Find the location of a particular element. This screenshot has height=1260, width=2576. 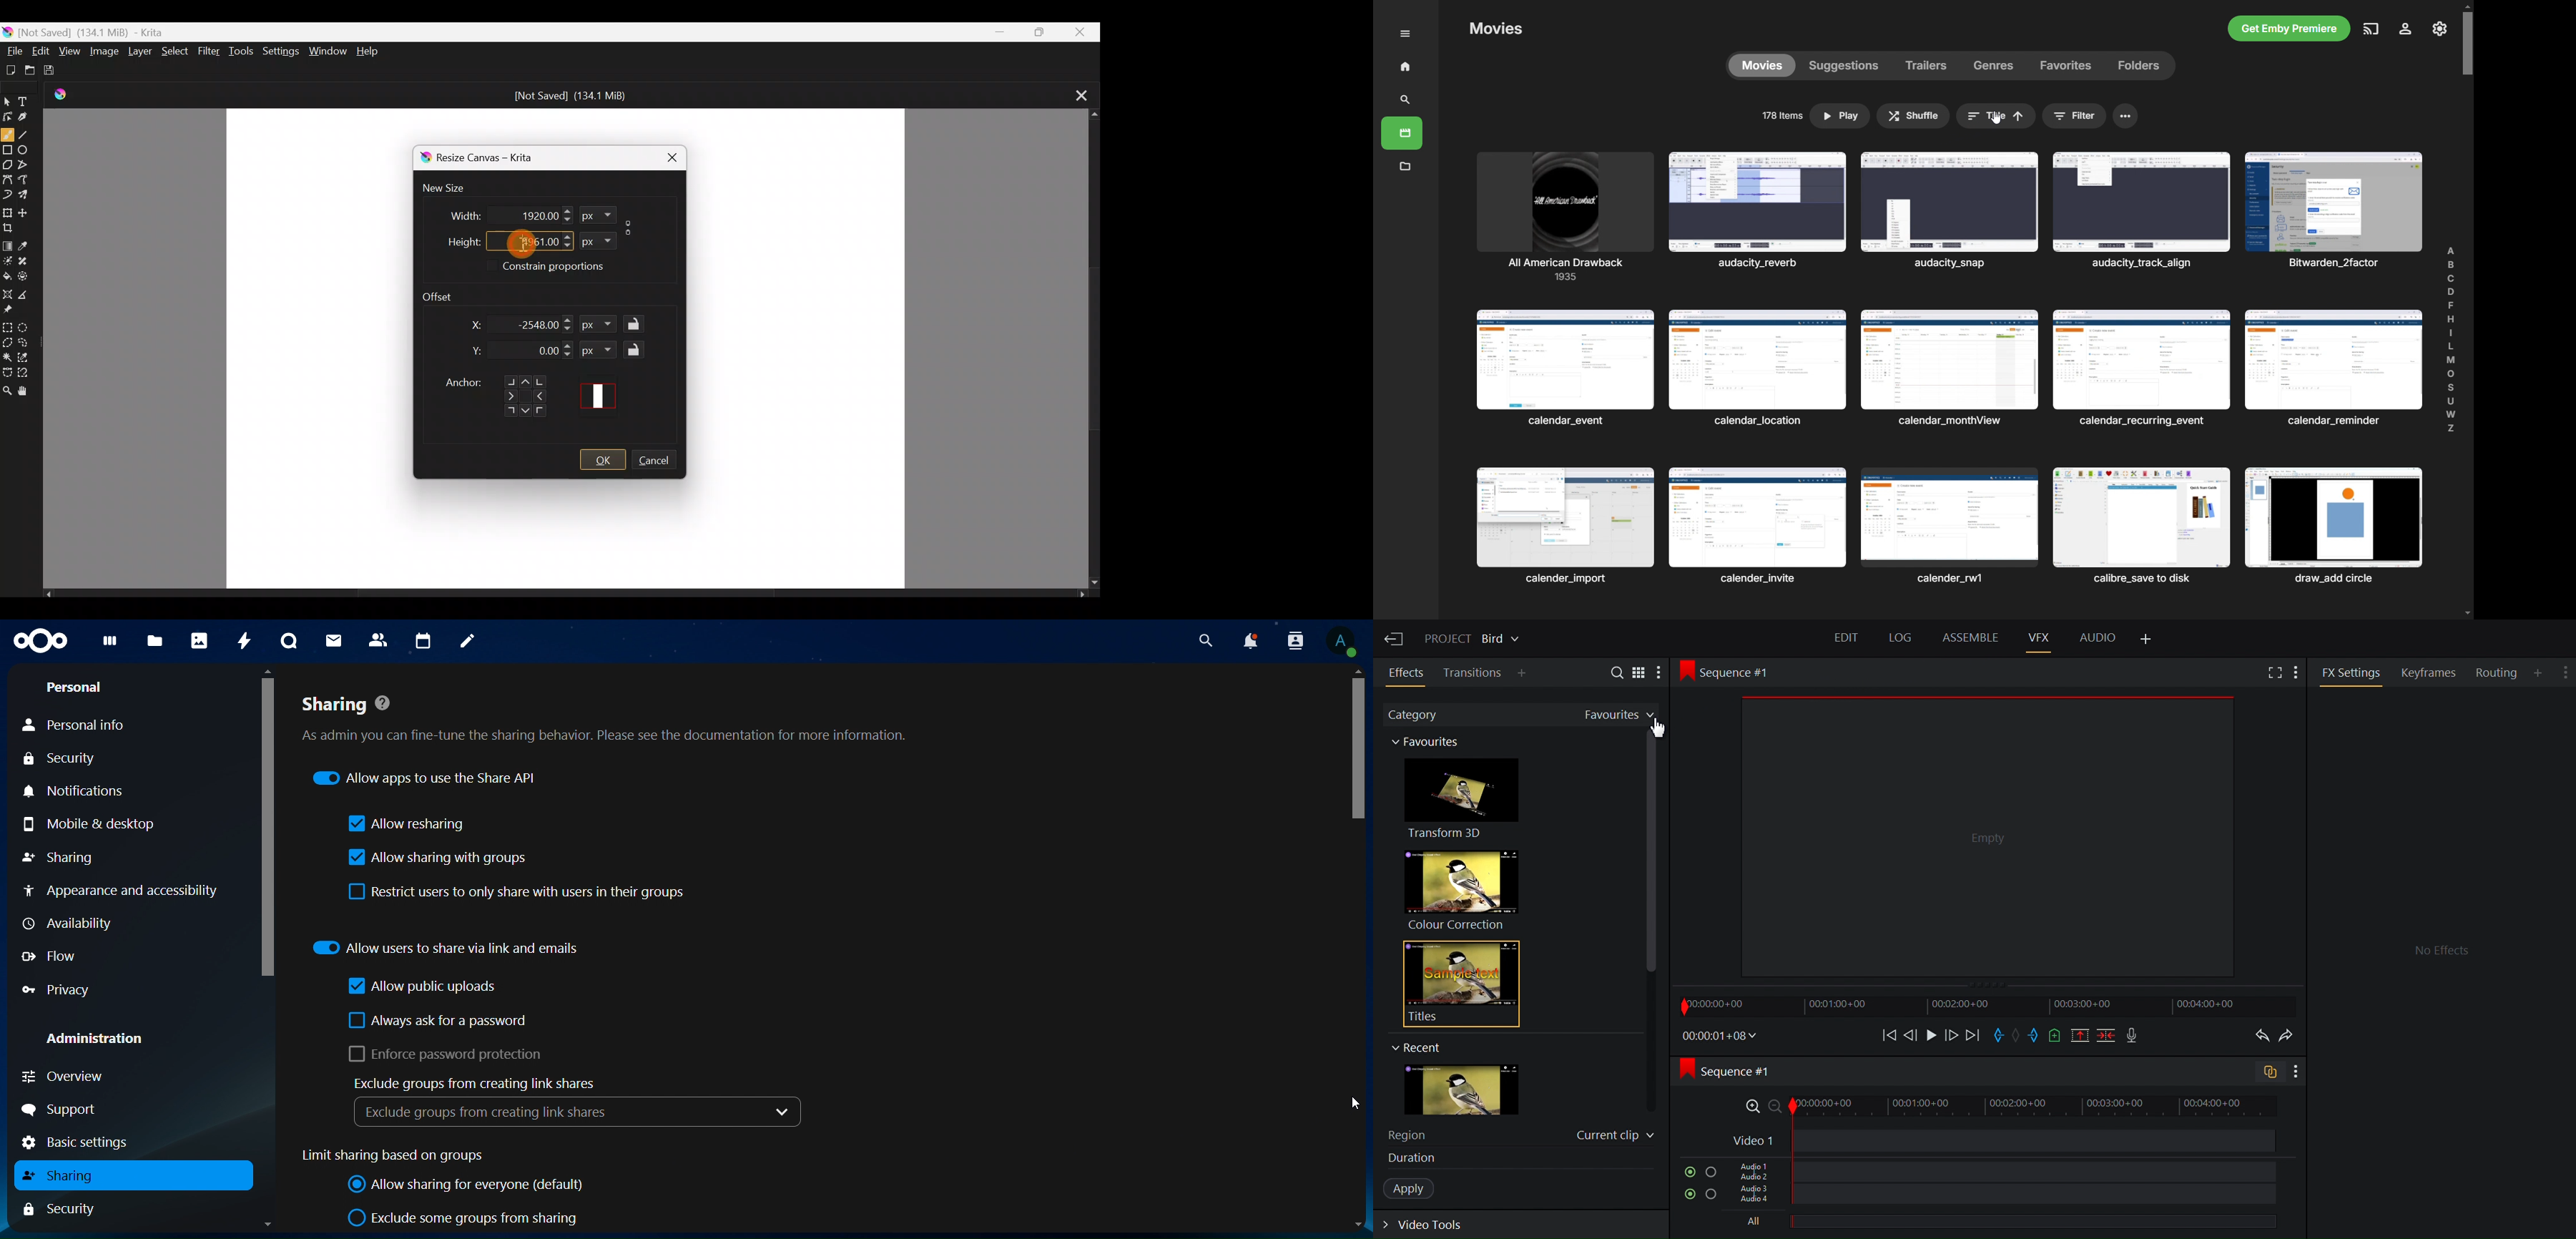

exclude groups from creating link shares is located at coordinates (576, 1111).